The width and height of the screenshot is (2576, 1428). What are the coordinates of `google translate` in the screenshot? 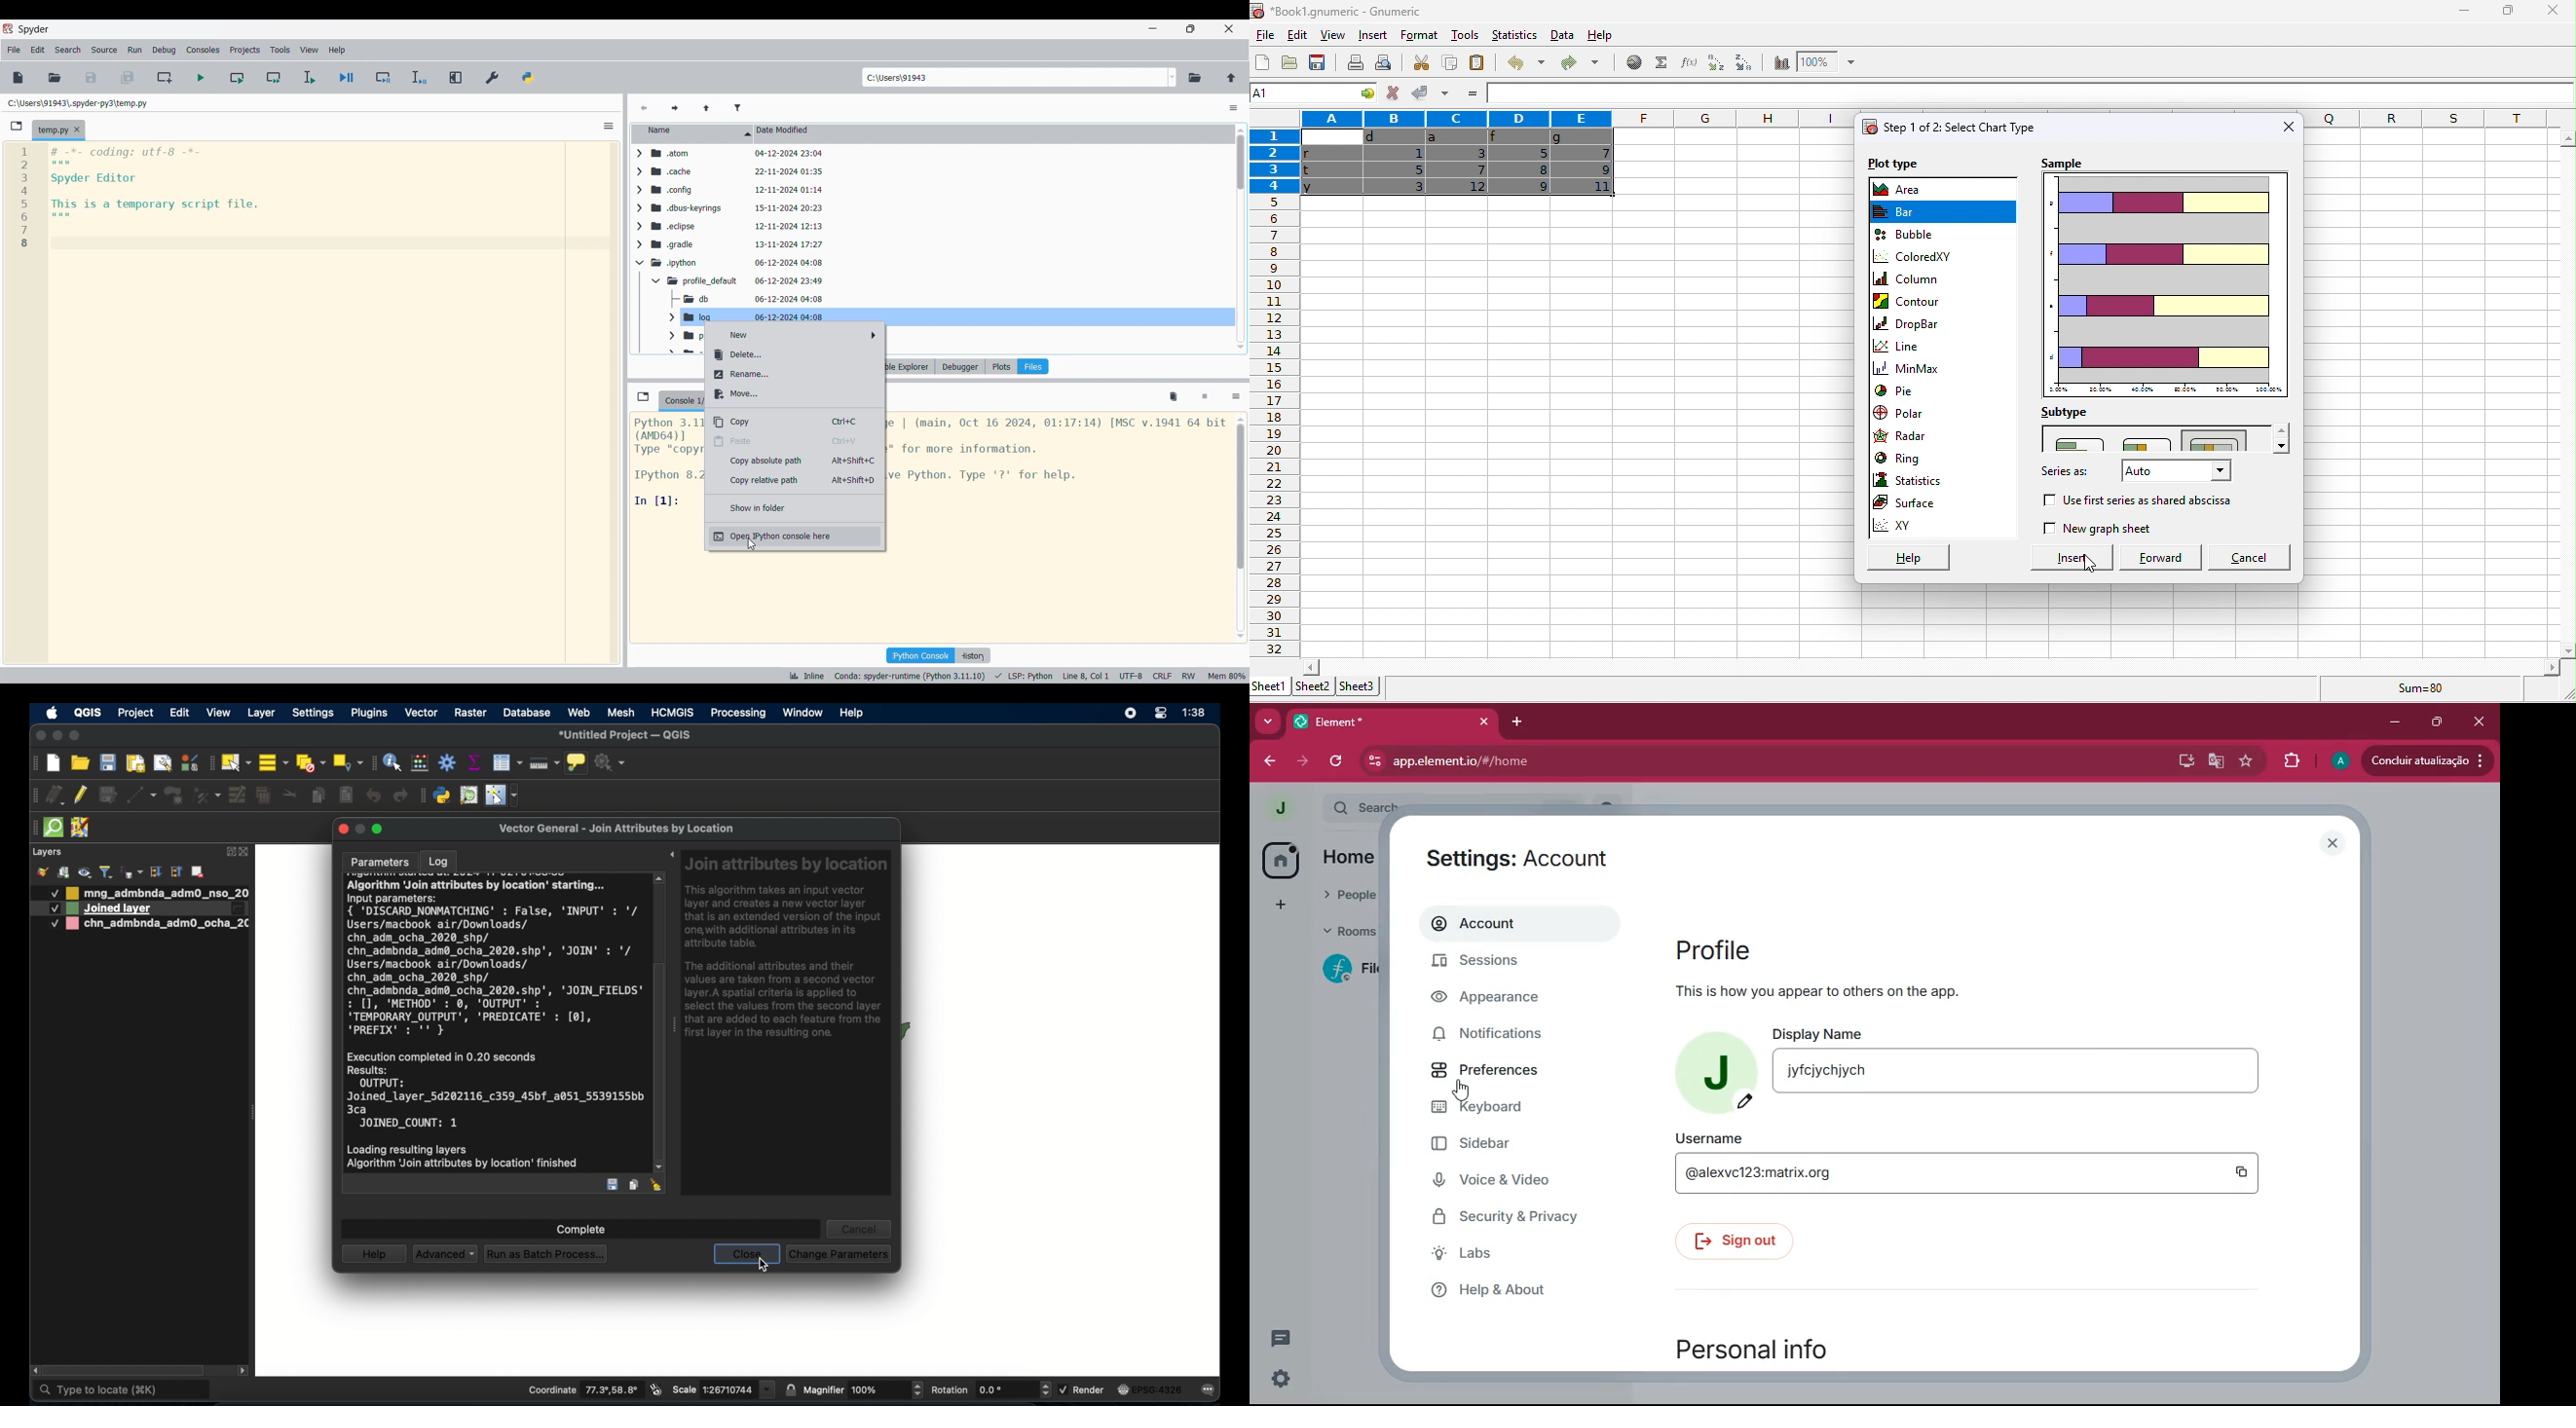 It's located at (2215, 761).